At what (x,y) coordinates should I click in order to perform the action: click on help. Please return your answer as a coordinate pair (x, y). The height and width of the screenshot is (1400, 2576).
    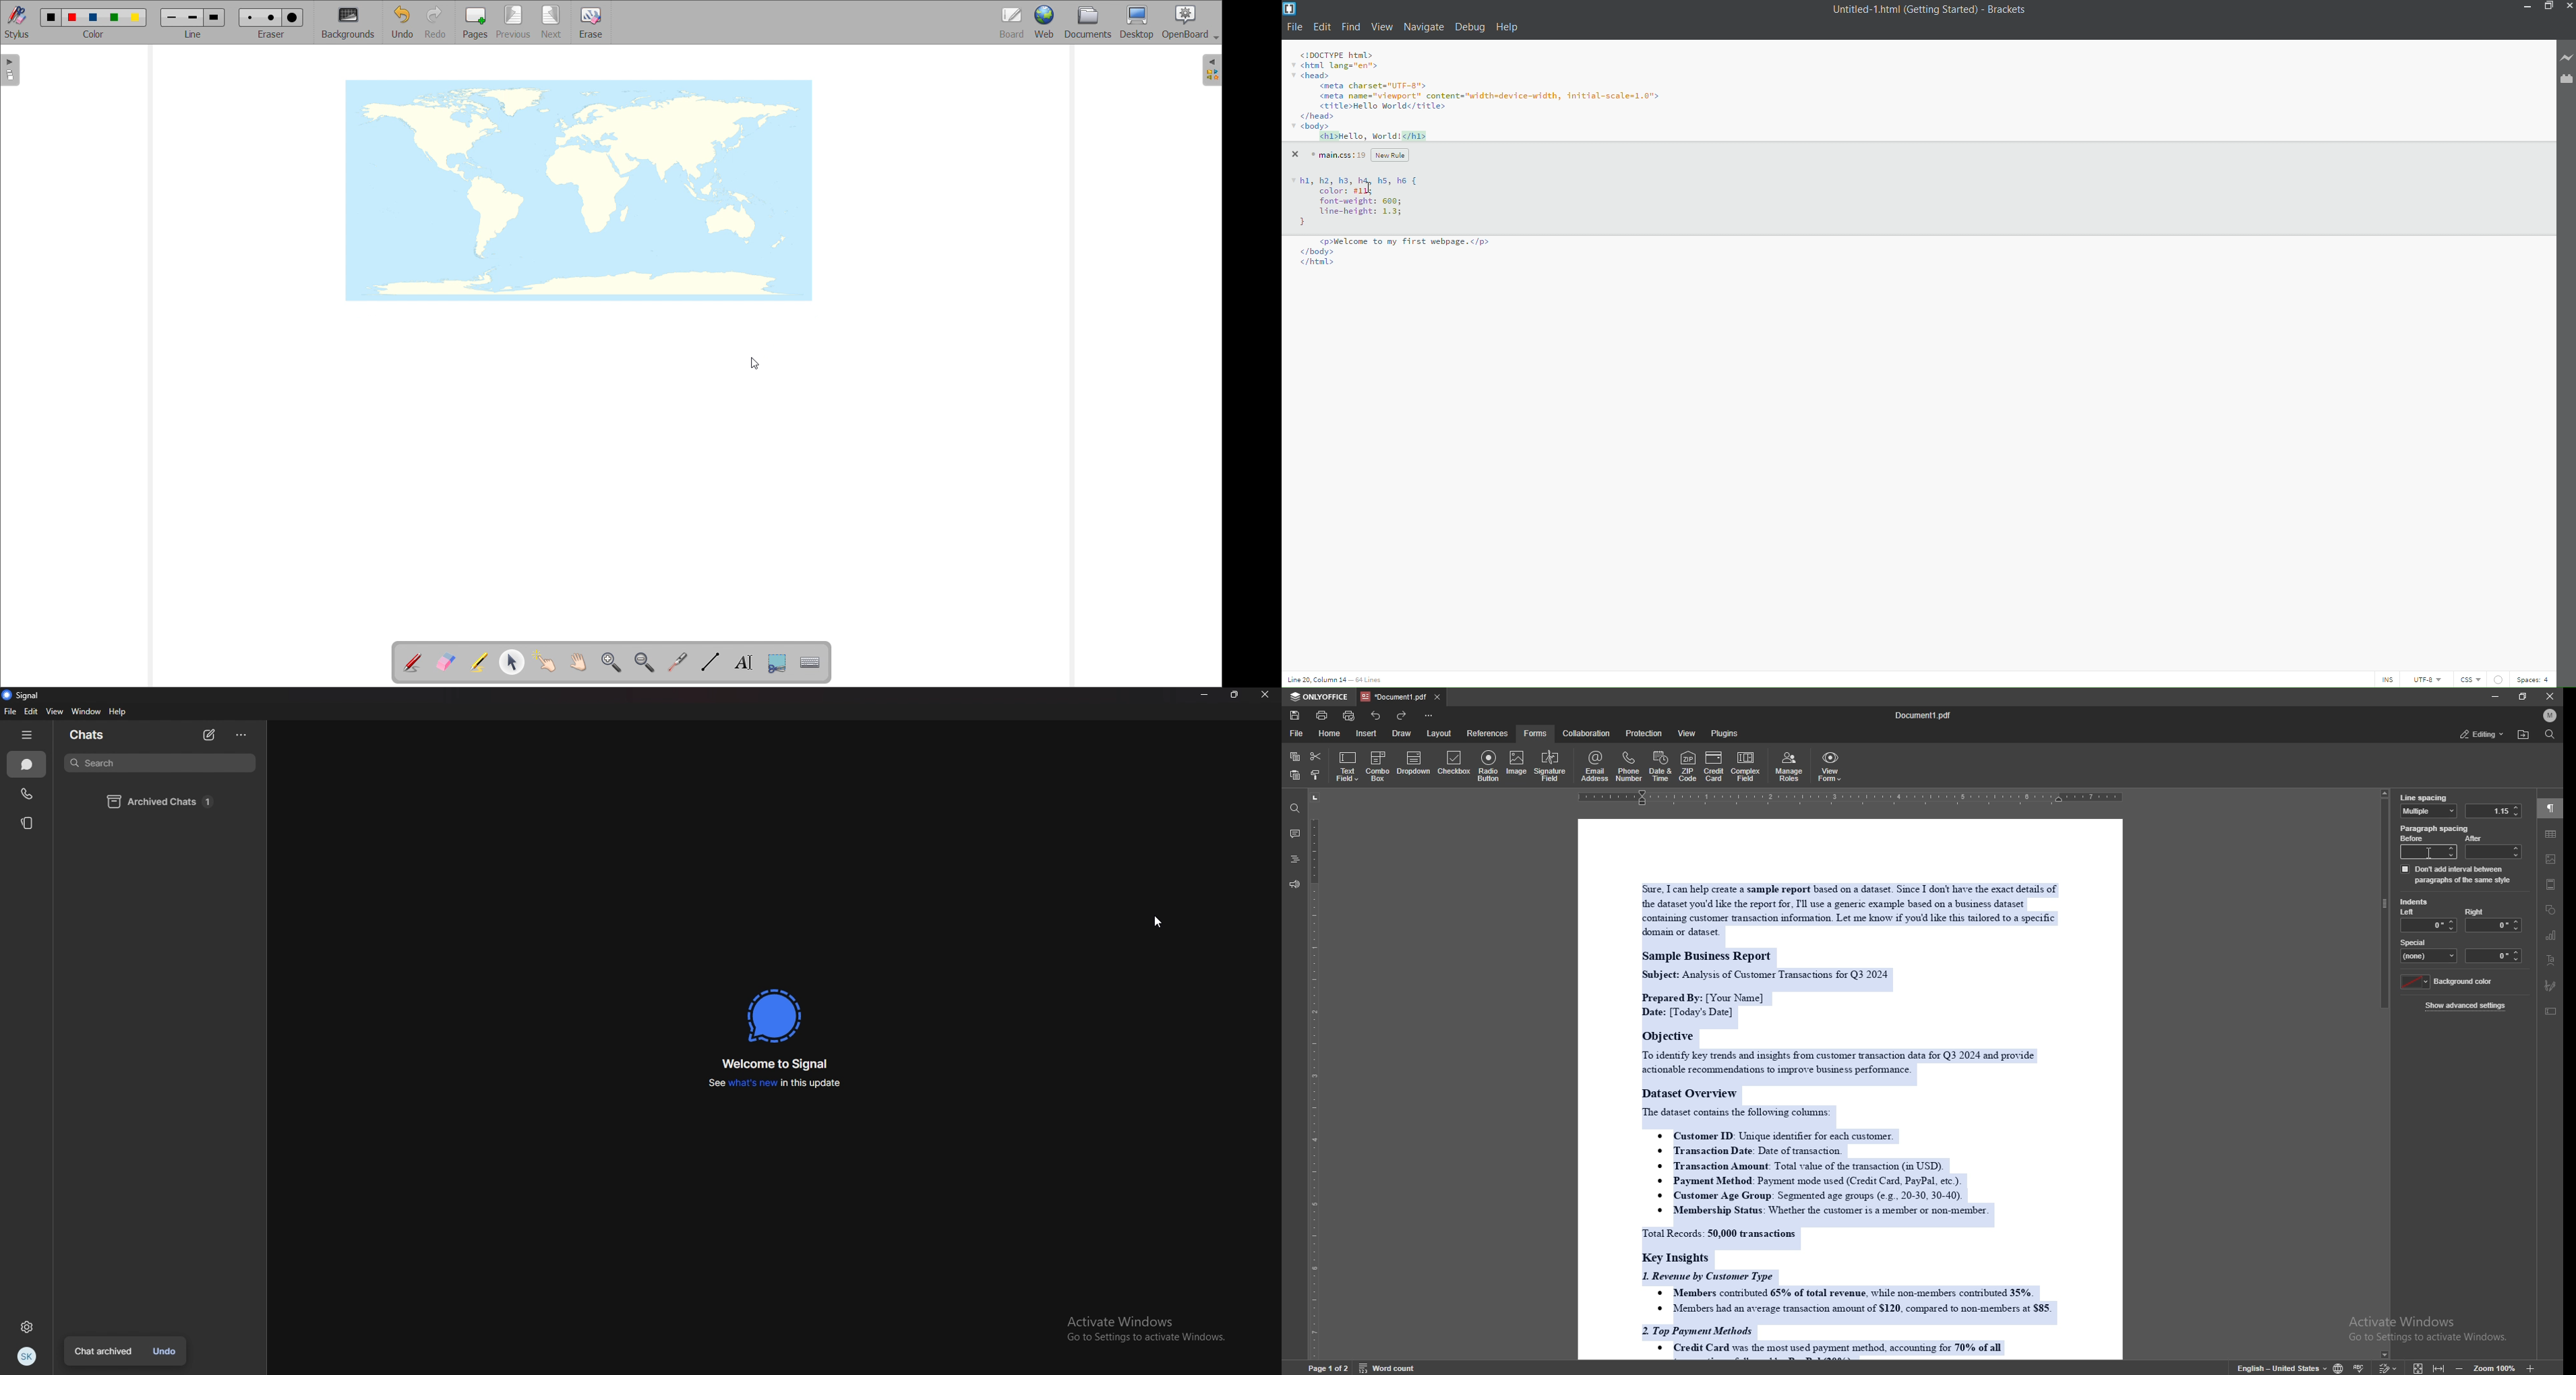
    Looking at the image, I should click on (1509, 28).